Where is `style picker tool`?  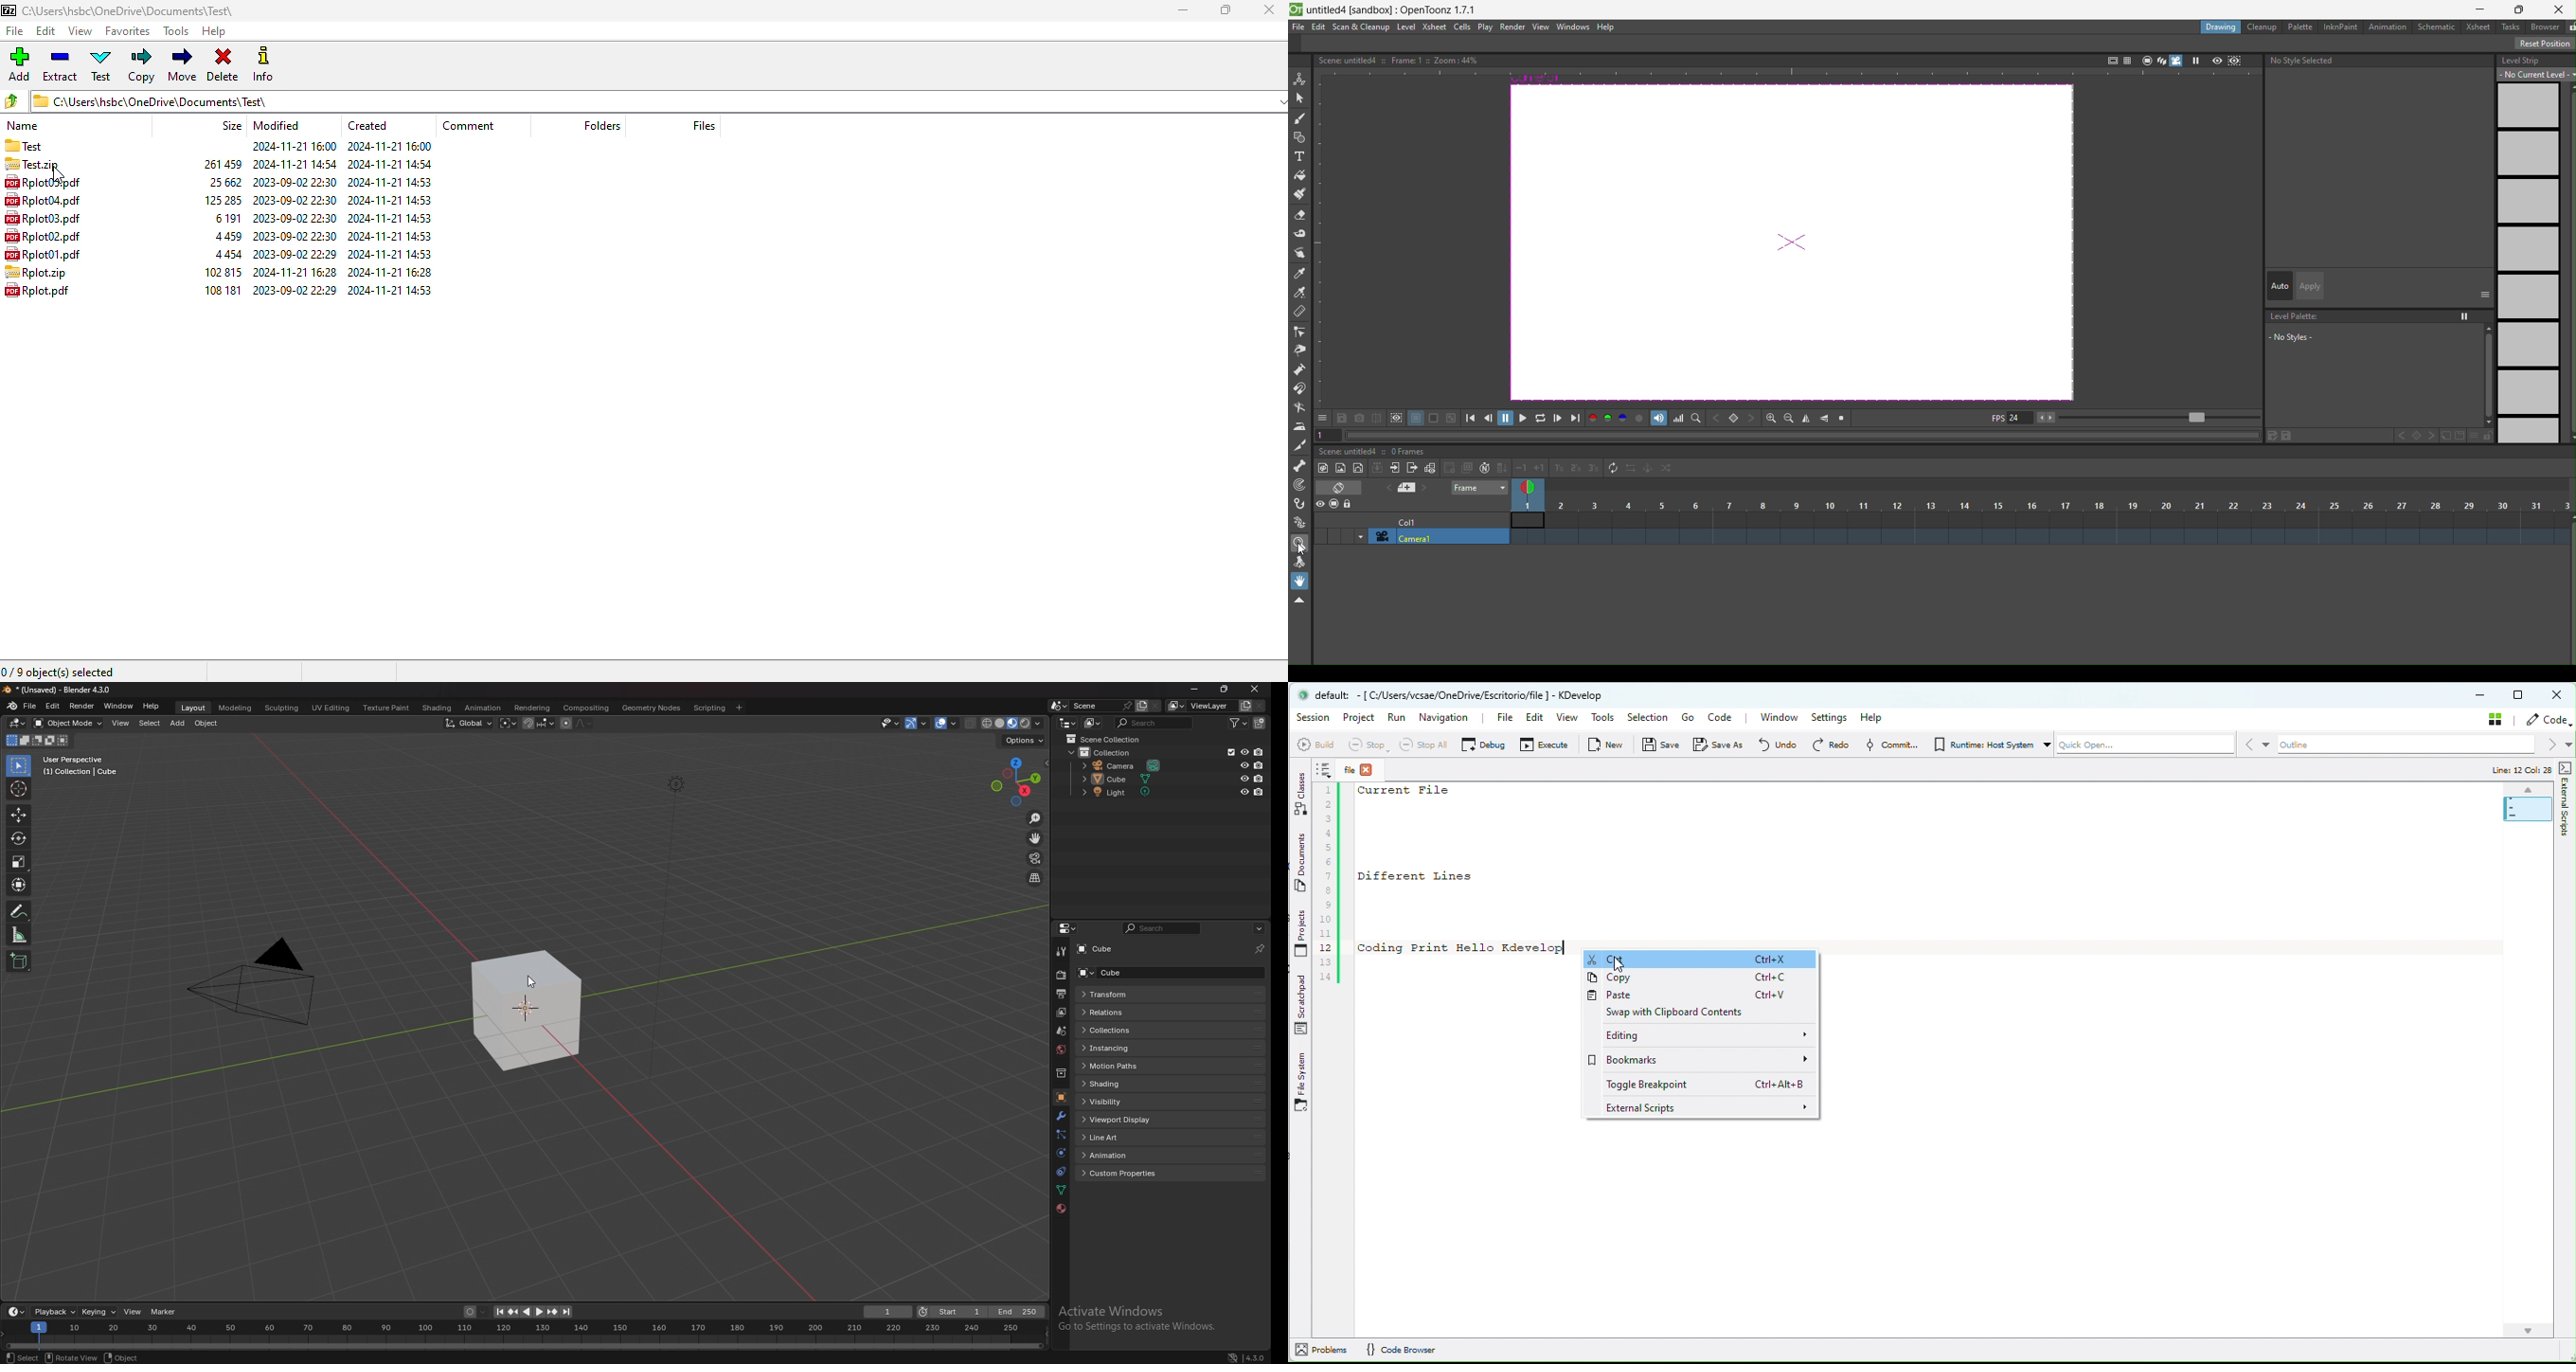
style picker tool is located at coordinates (1302, 252).